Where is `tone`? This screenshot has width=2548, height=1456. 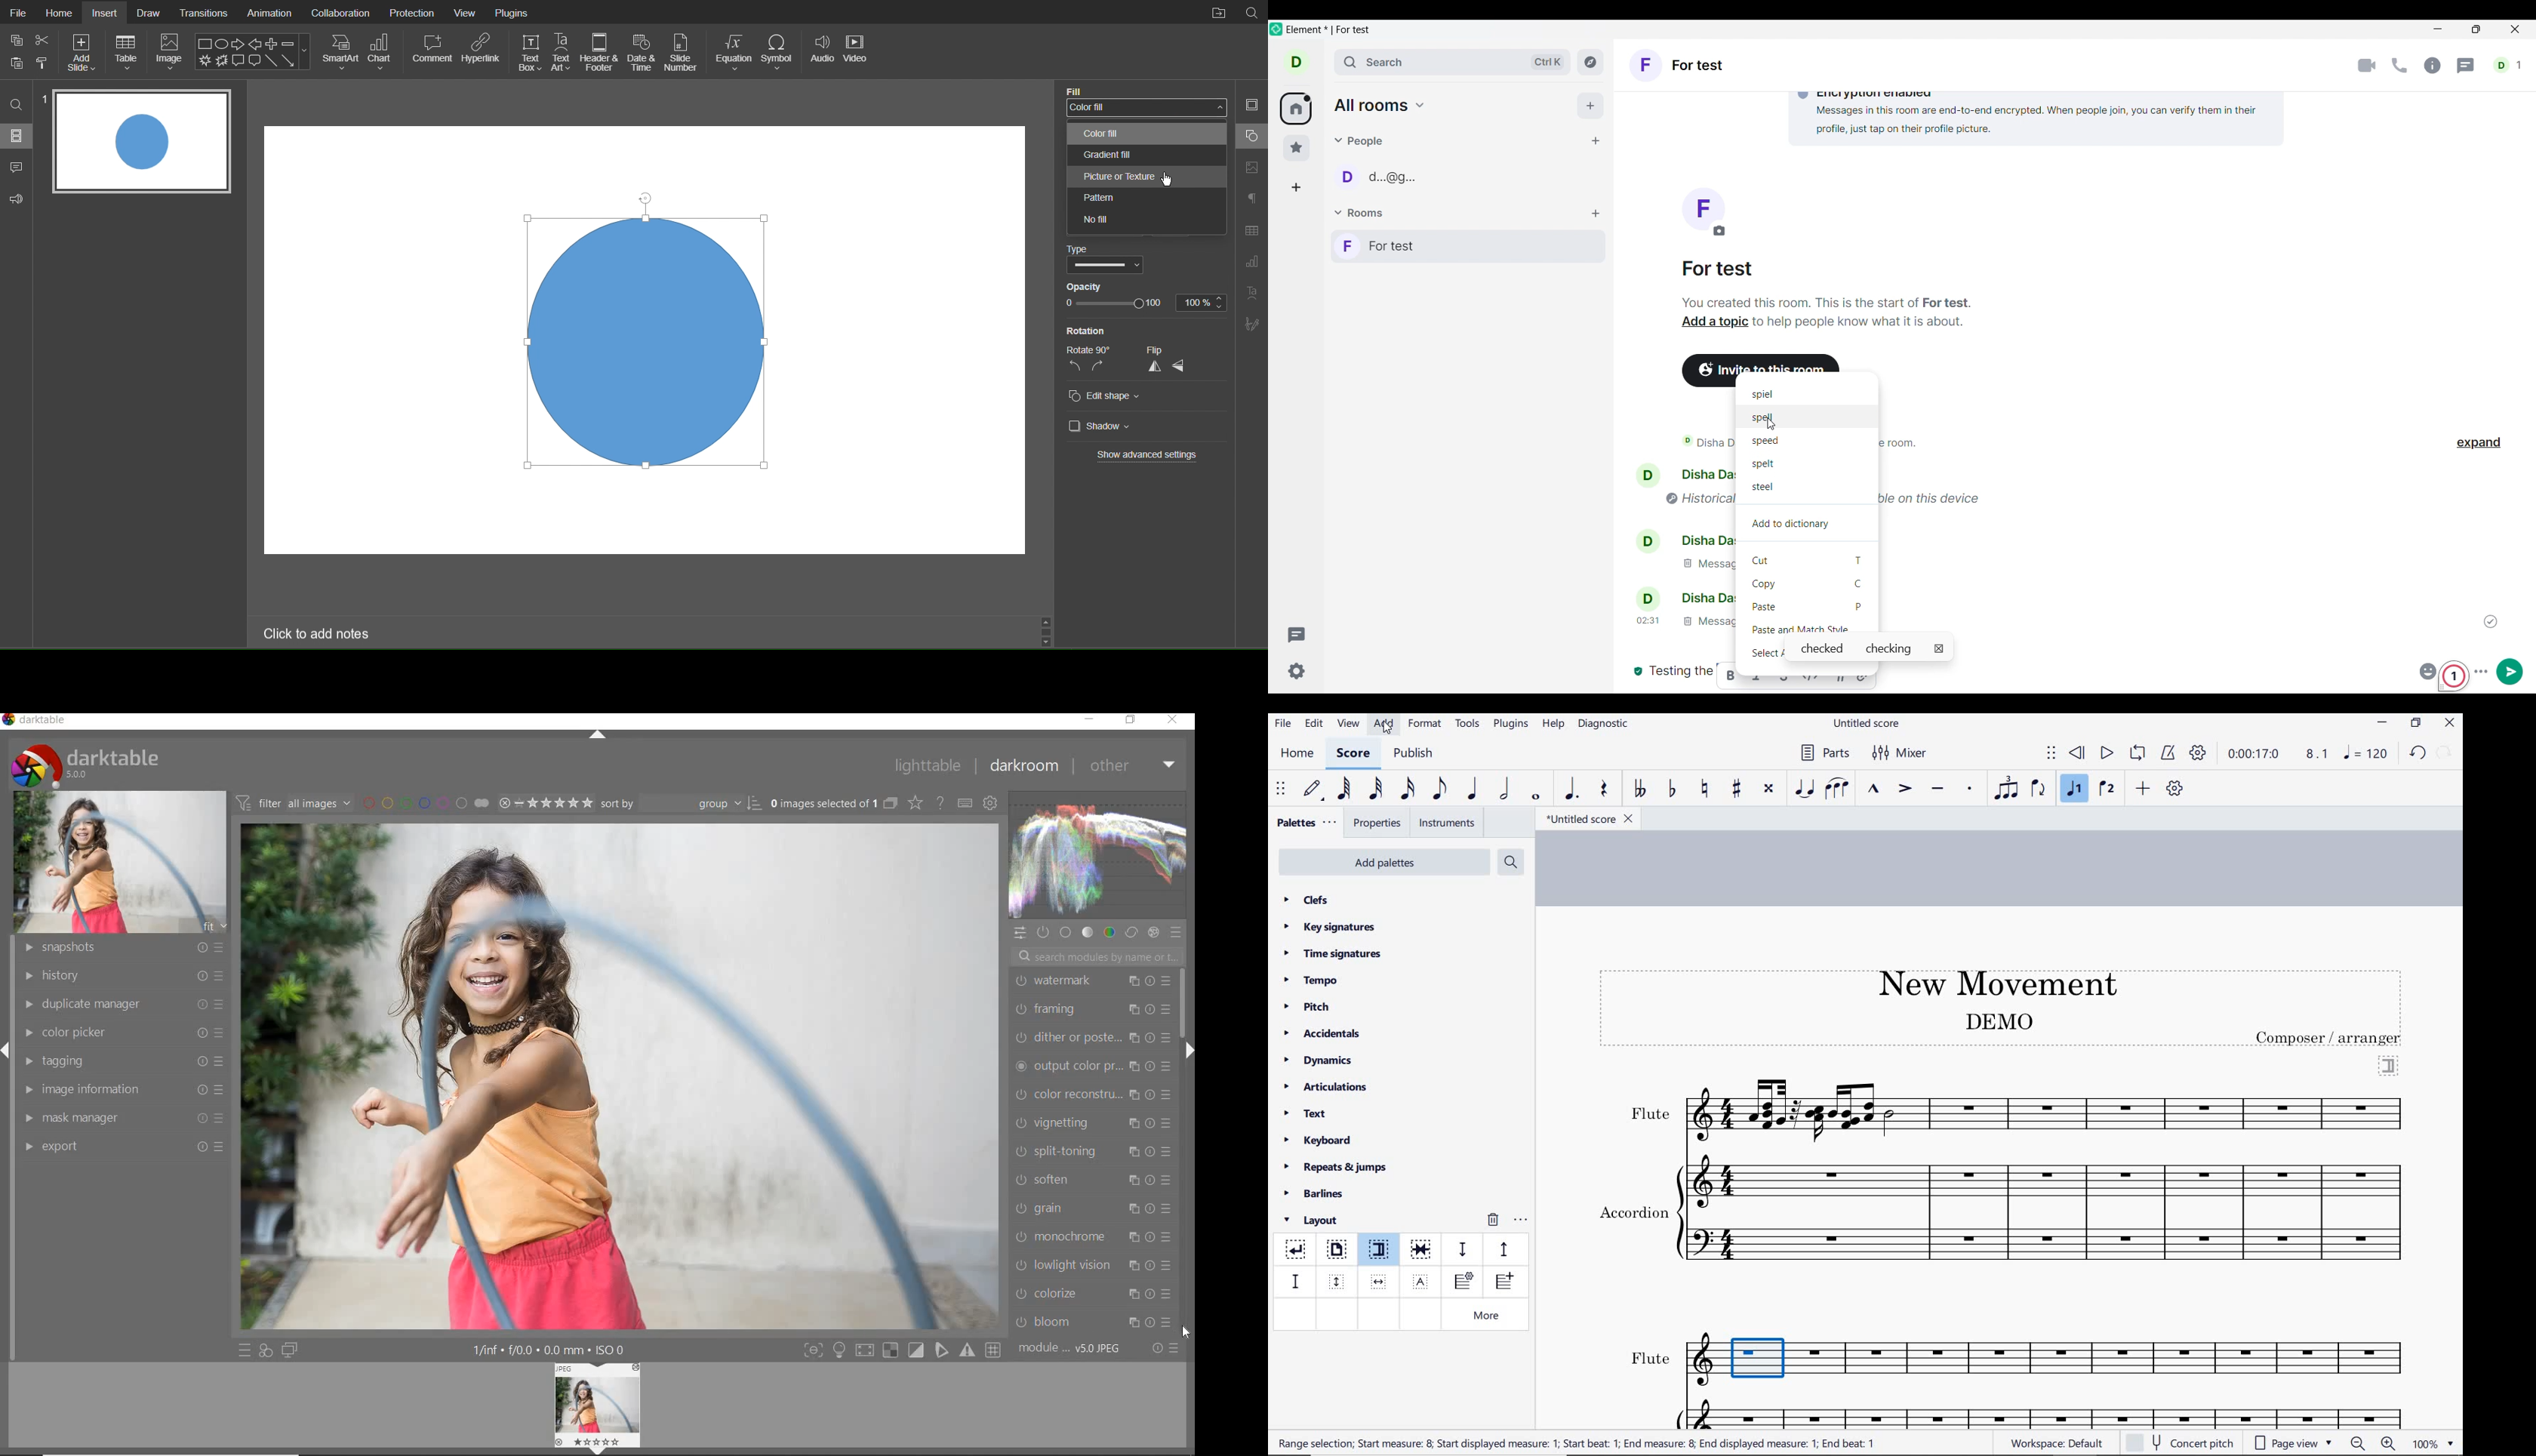
tone is located at coordinates (1088, 932).